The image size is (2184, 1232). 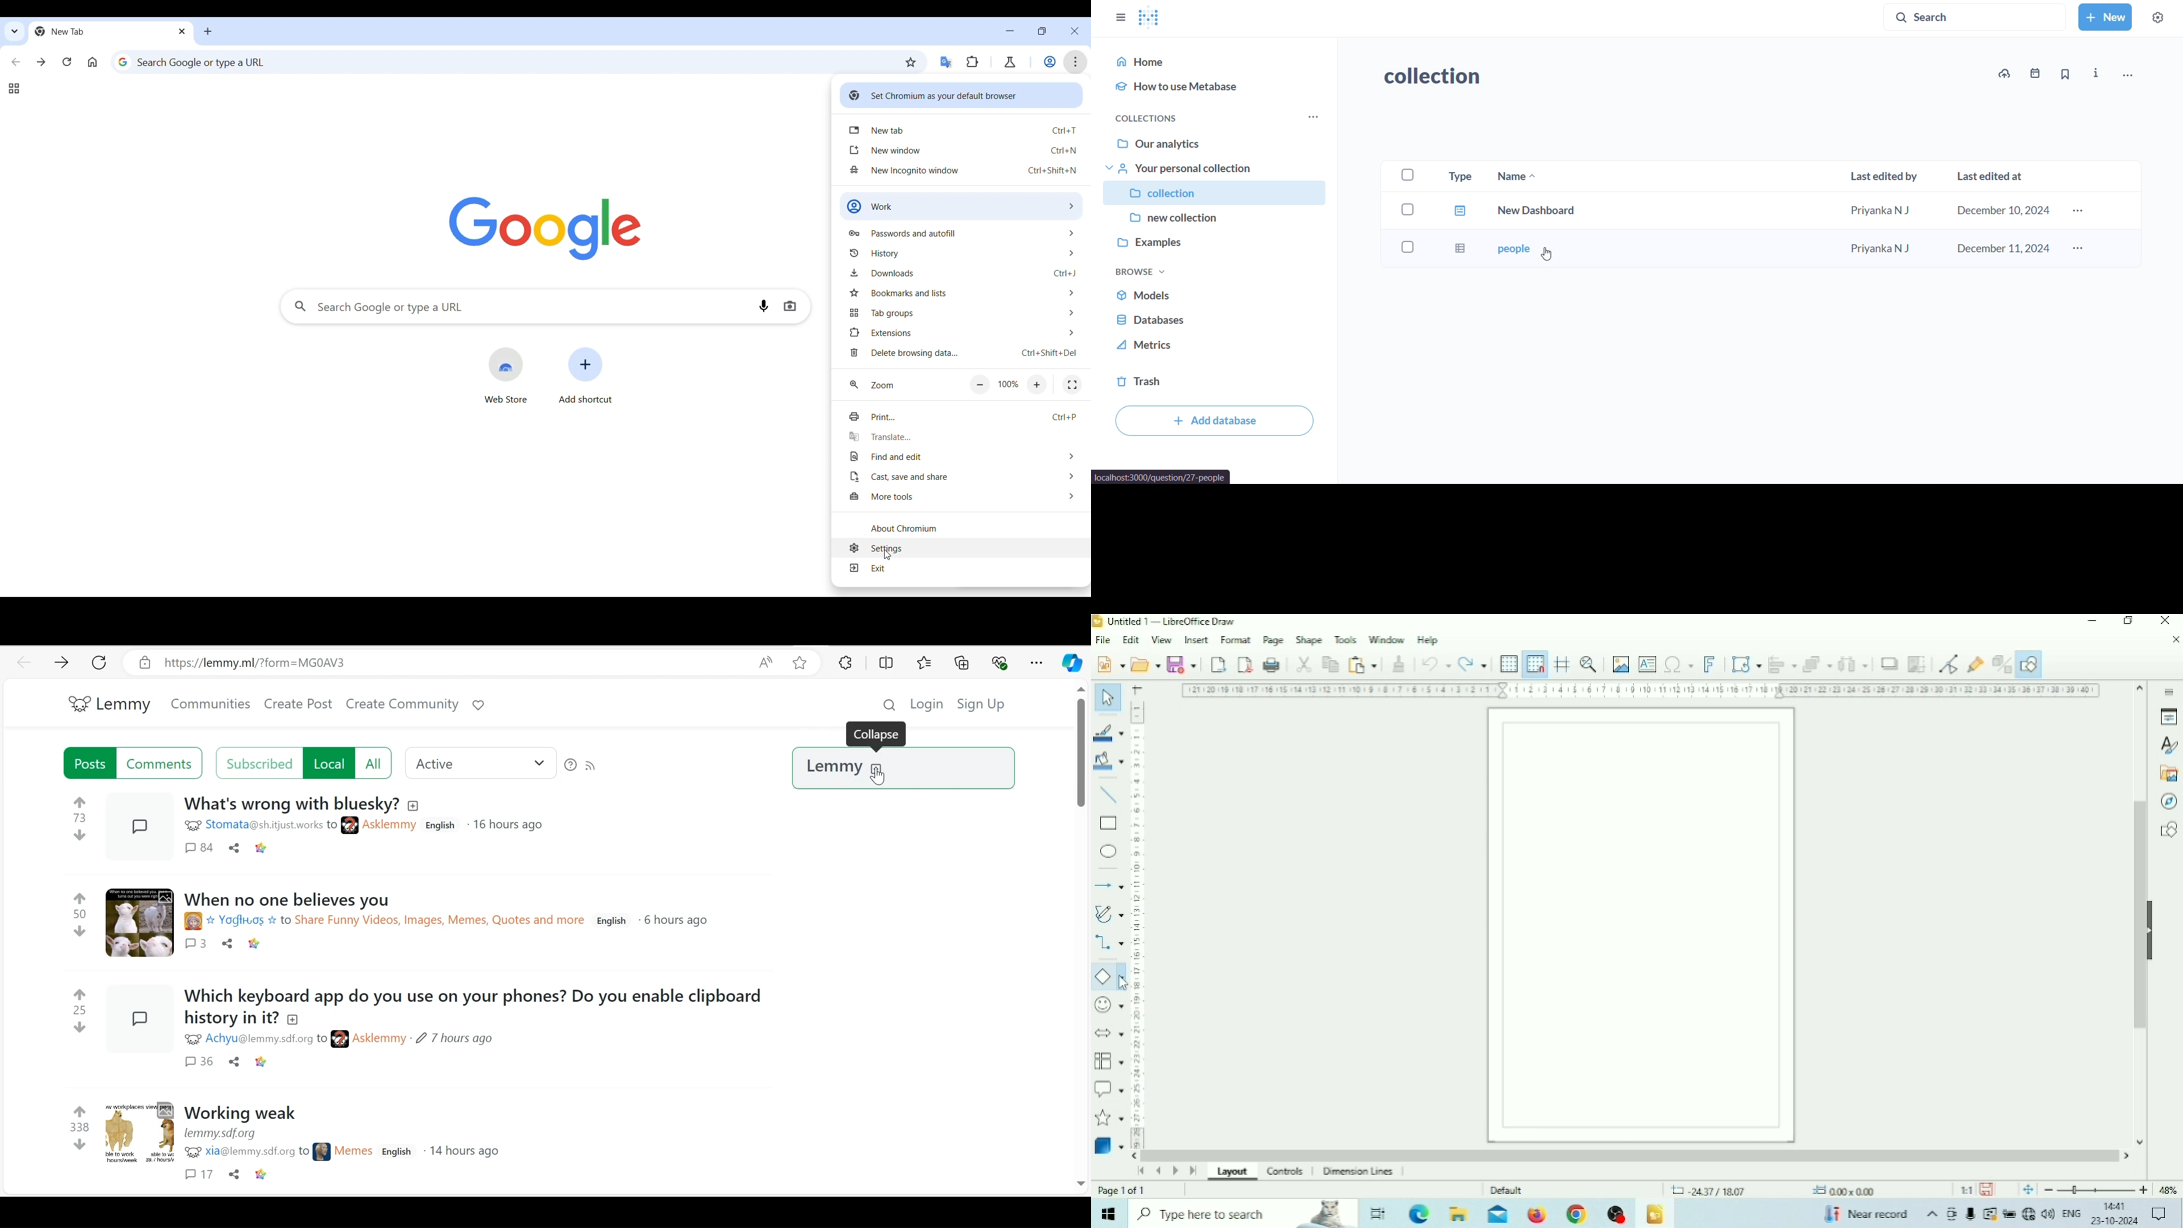 What do you see at coordinates (355, 1151) in the screenshot?
I see `Username` at bounding box center [355, 1151].